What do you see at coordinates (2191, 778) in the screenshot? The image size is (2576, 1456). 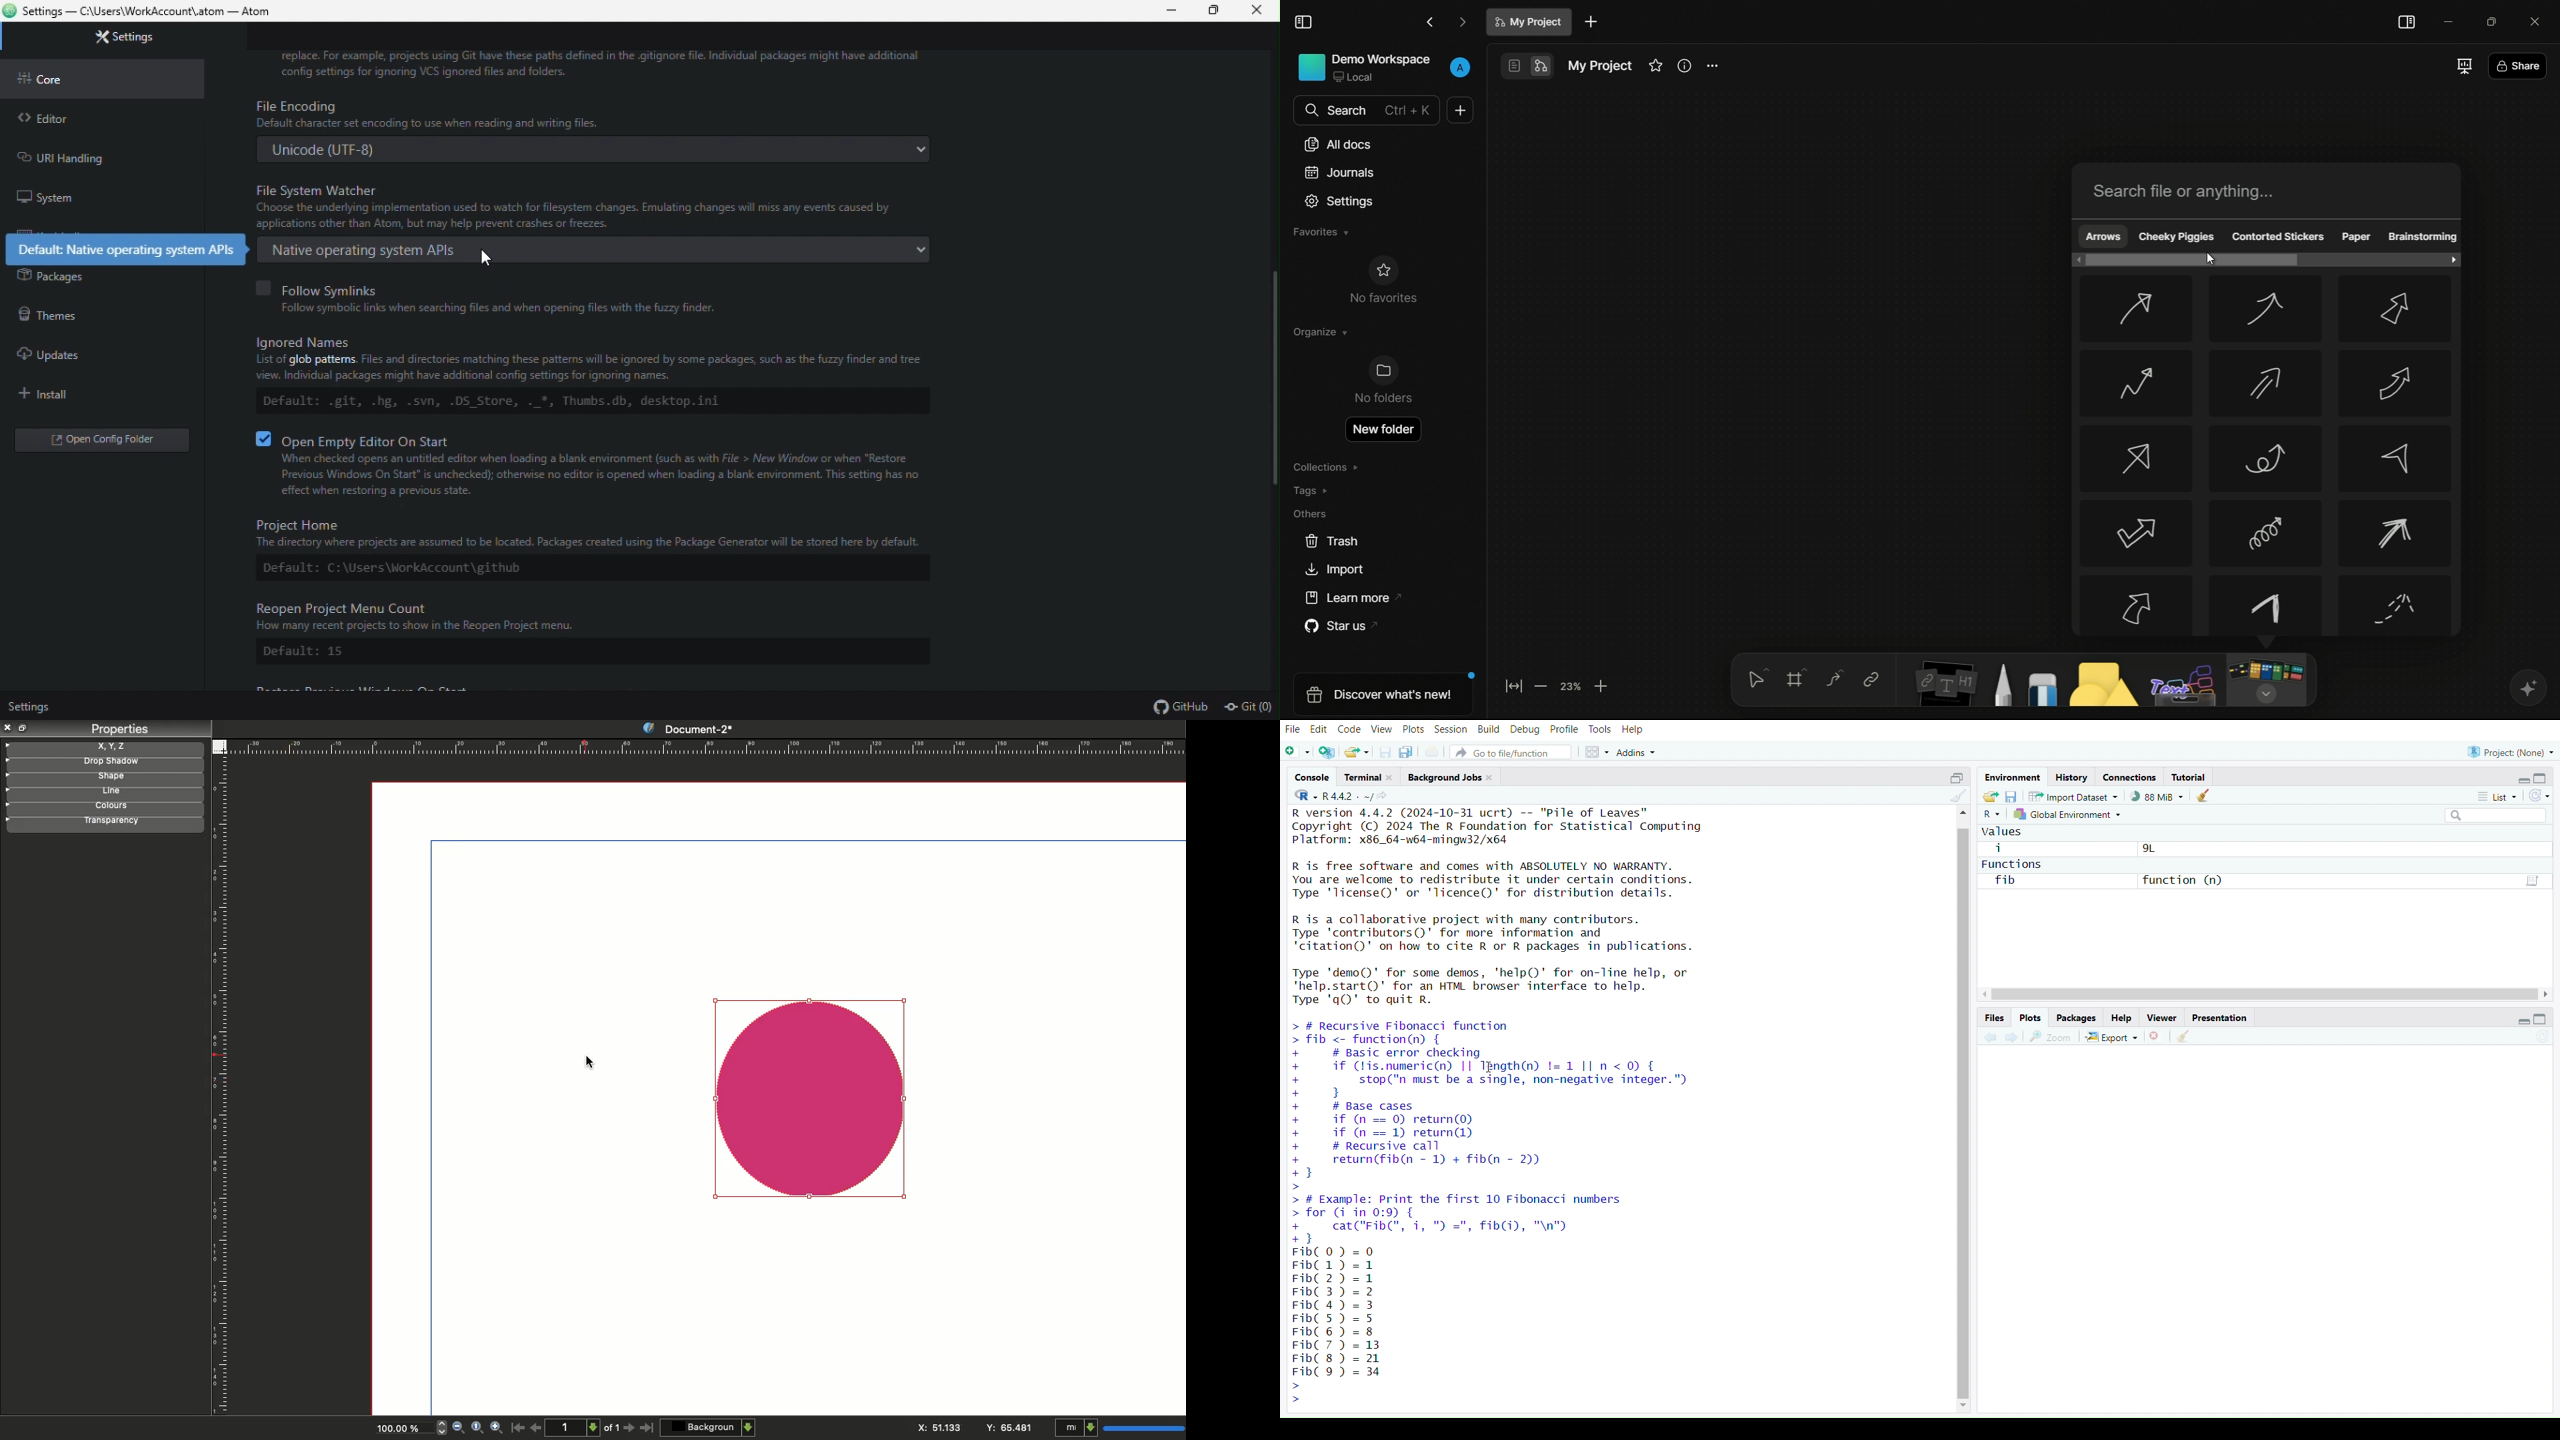 I see `tutorial` at bounding box center [2191, 778].